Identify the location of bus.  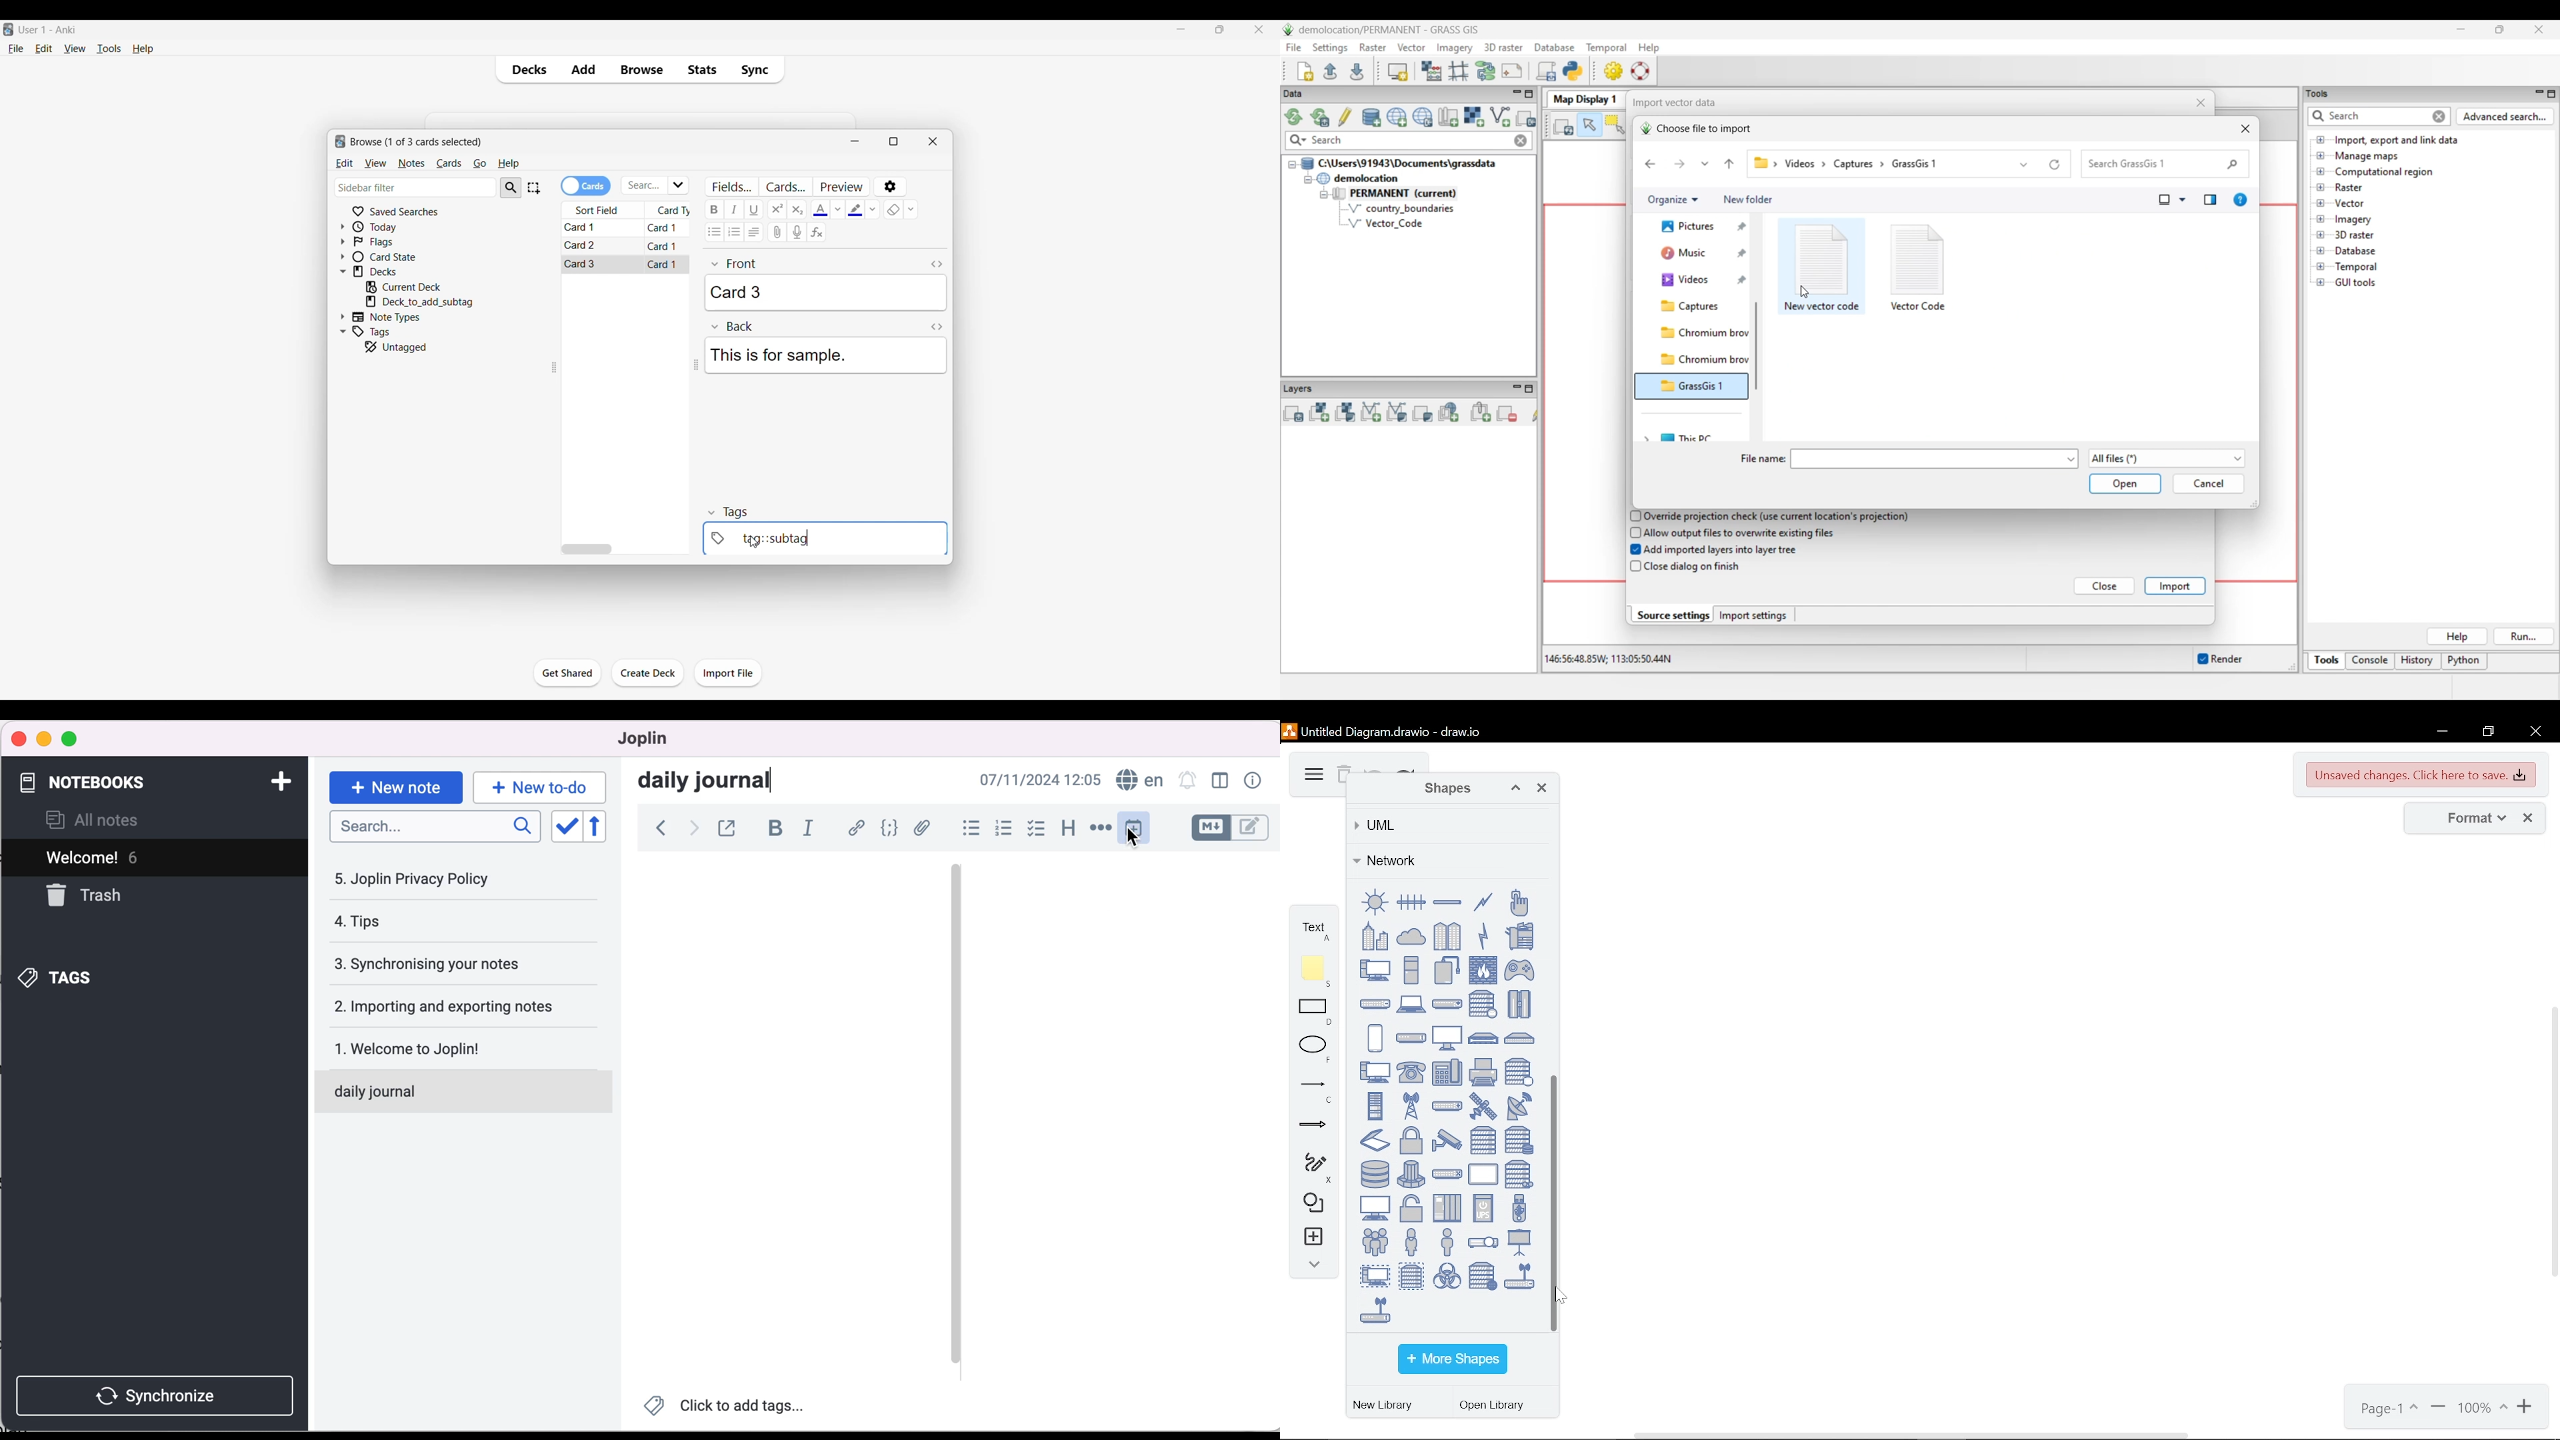
(1411, 902).